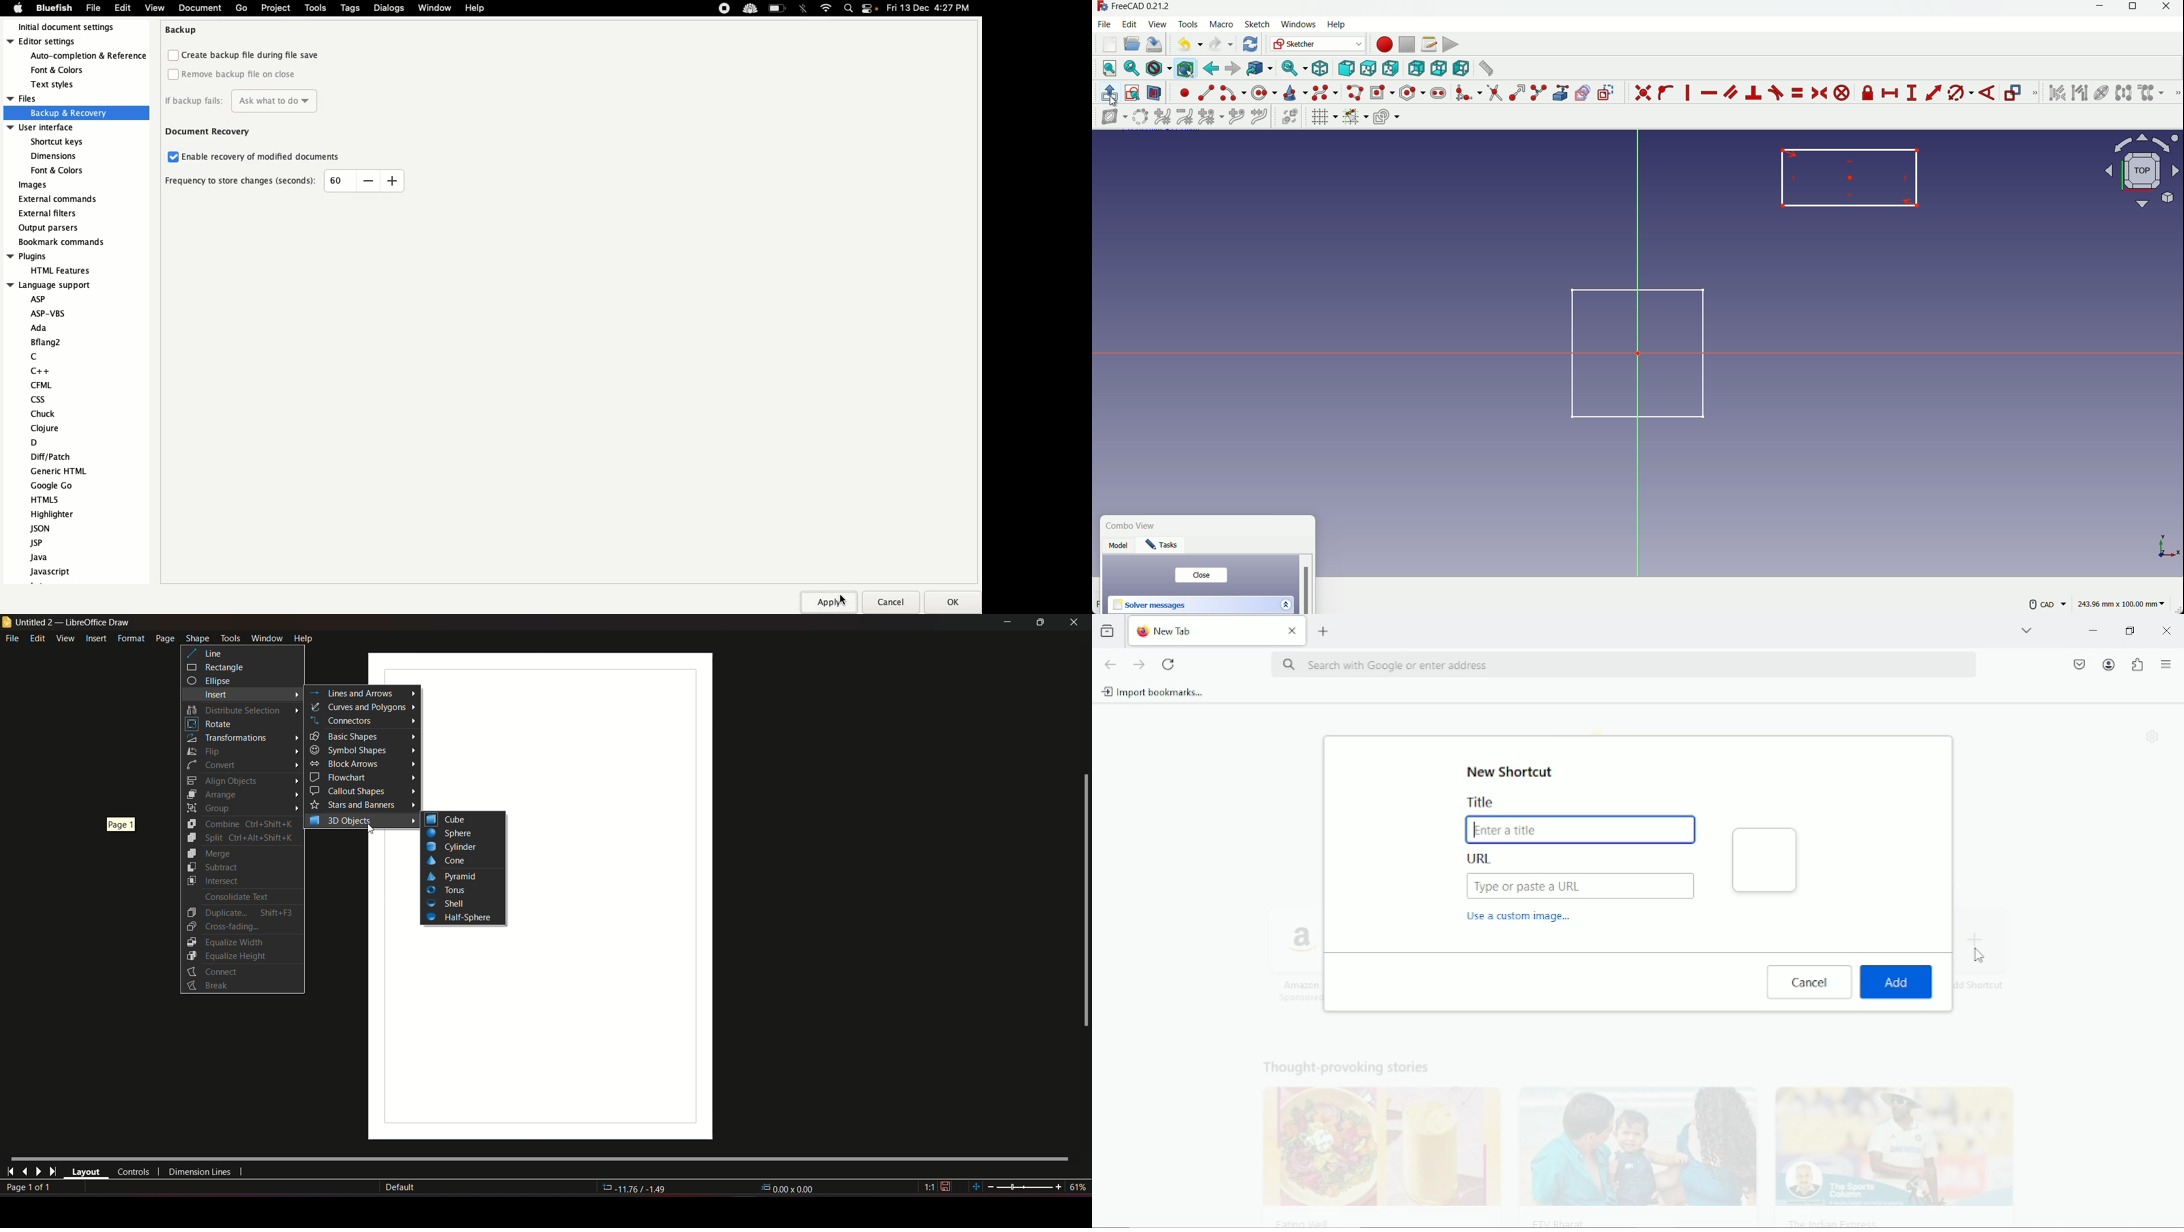 The height and width of the screenshot is (1232, 2184). What do you see at coordinates (38, 638) in the screenshot?
I see `edit` at bounding box center [38, 638].